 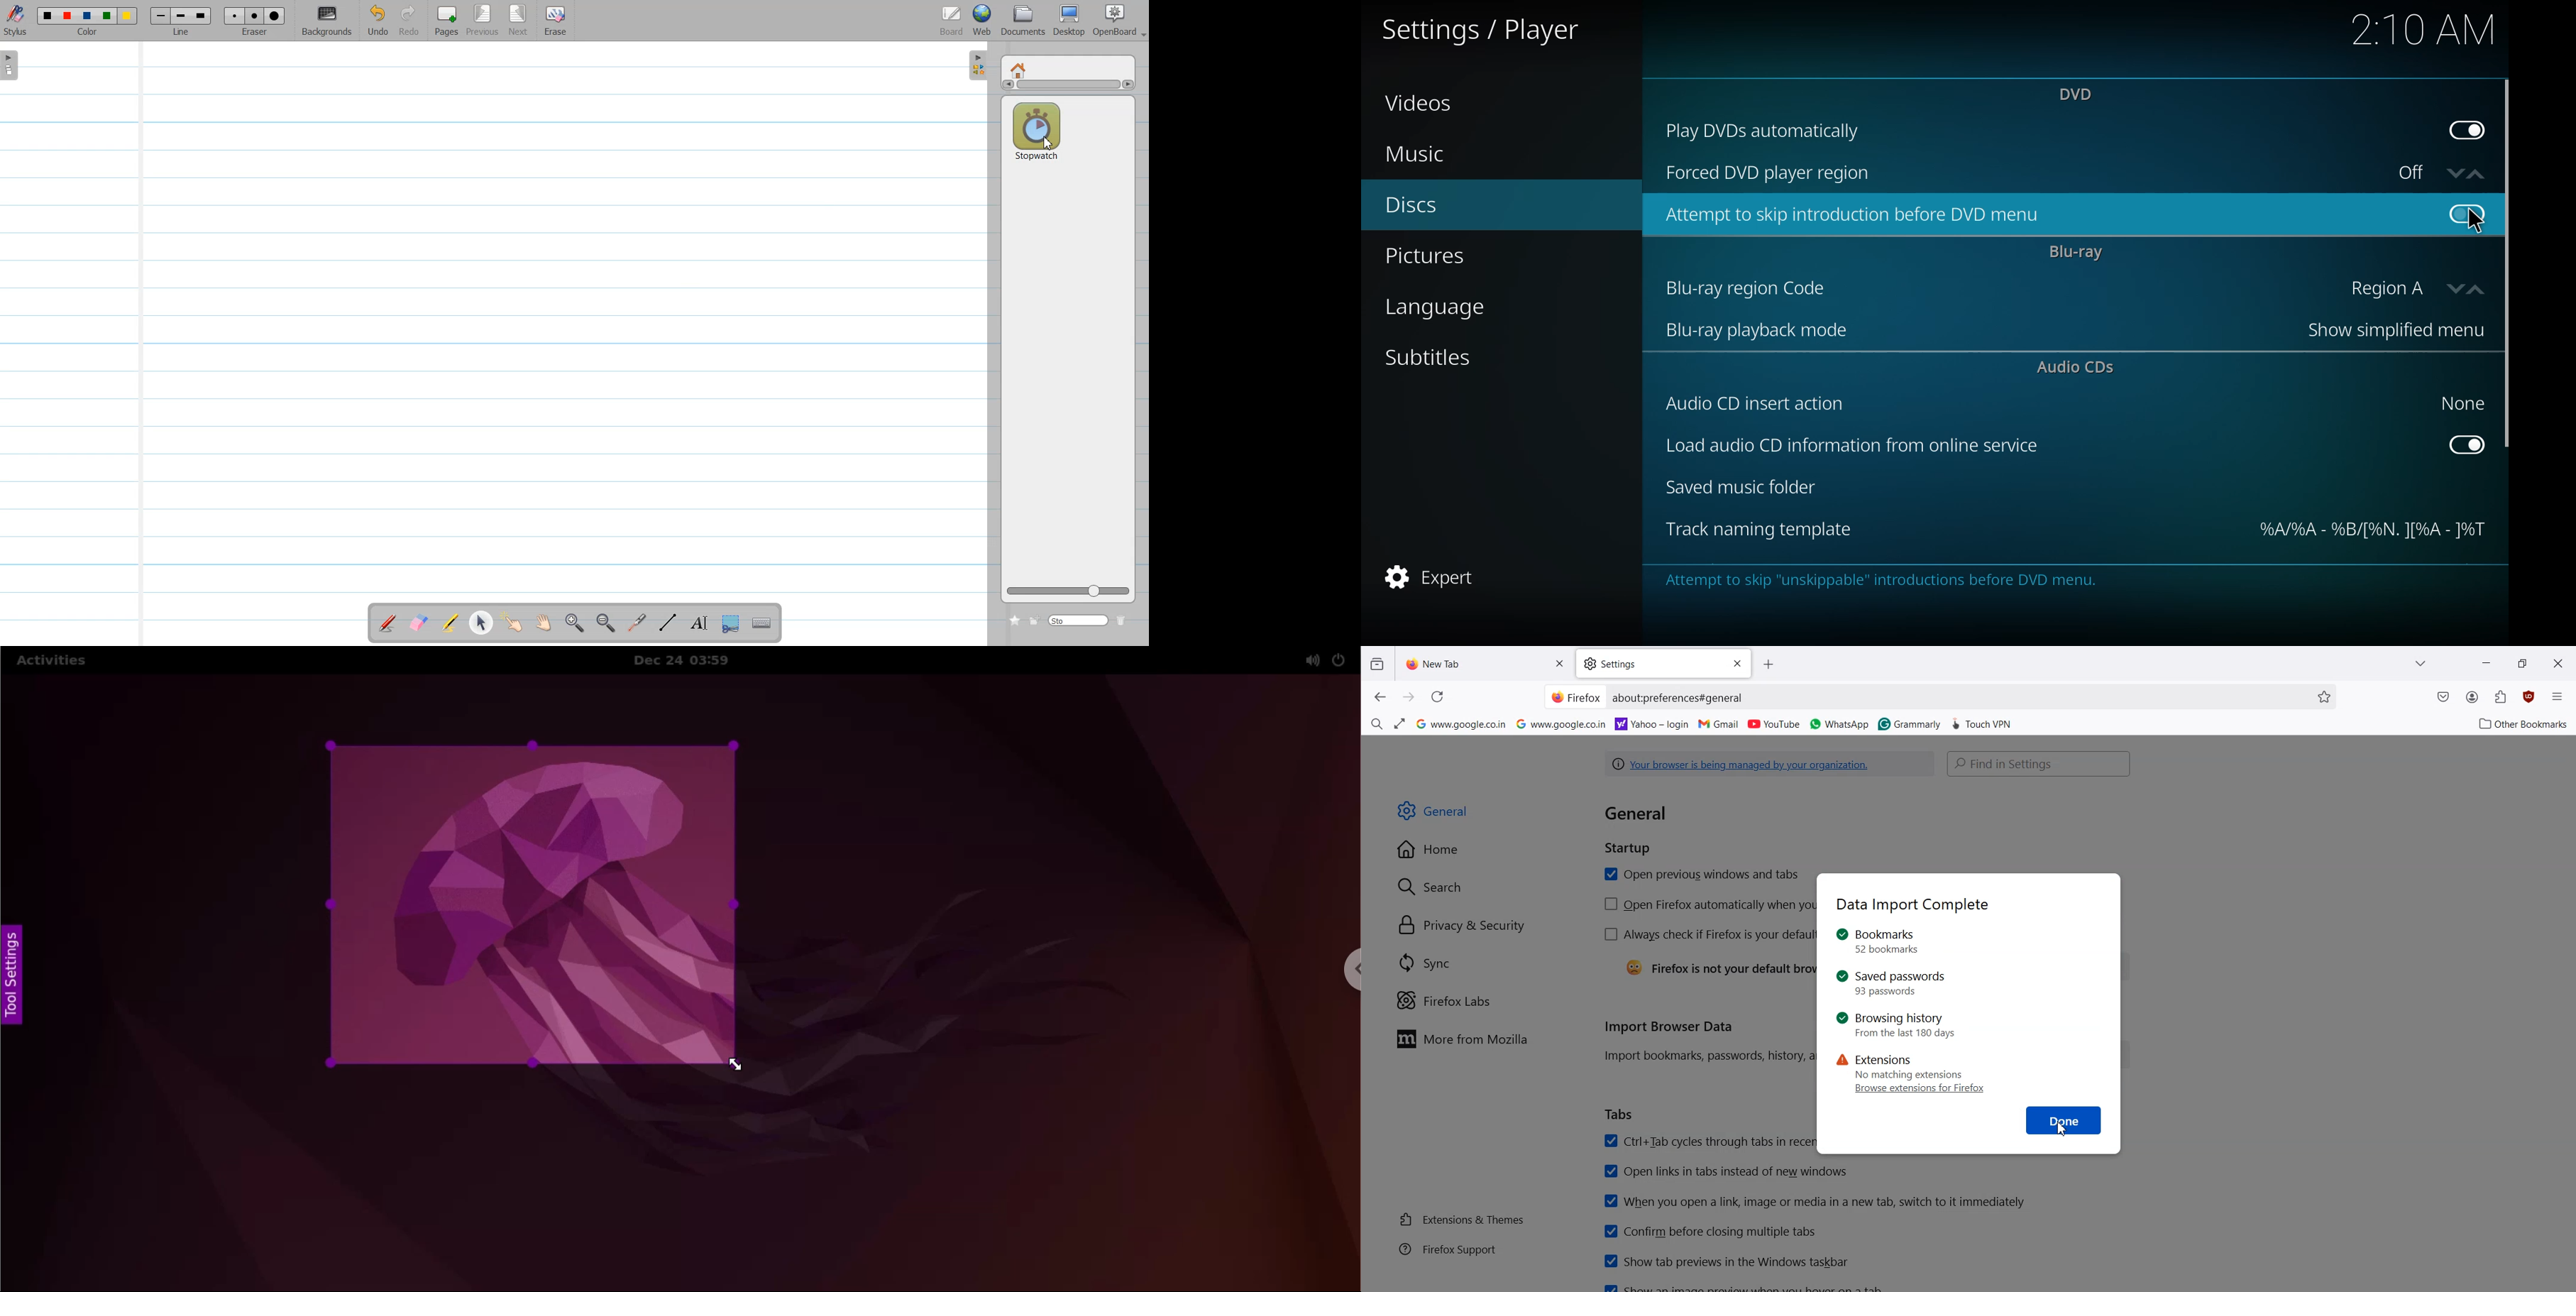 What do you see at coordinates (1765, 328) in the screenshot?
I see `bluray playback mode` at bounding box center [1765, 328].